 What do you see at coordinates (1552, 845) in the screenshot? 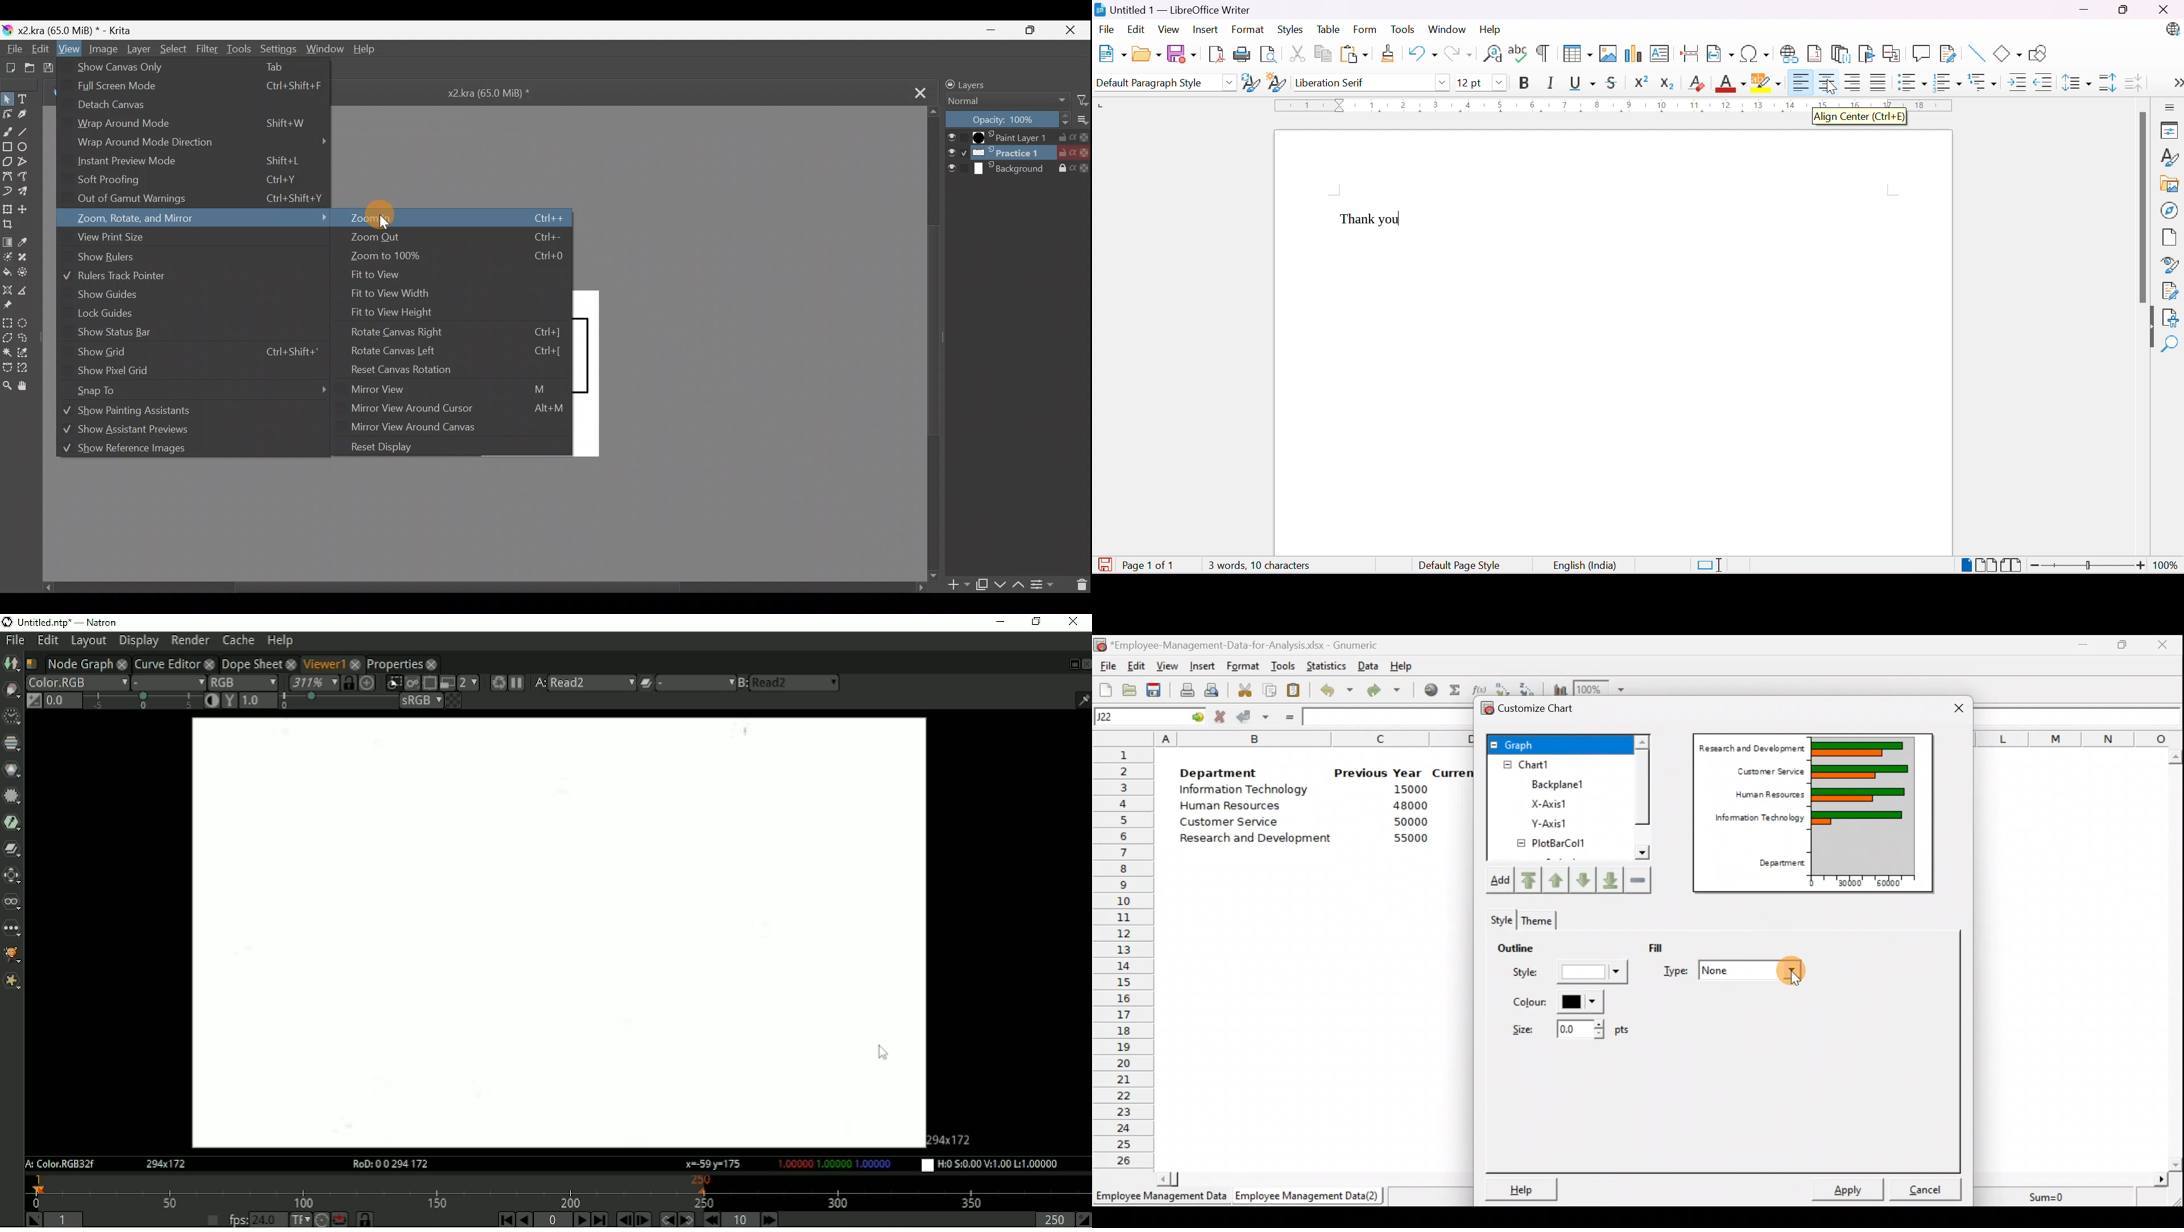
I see `PlotBarCol1` at bounding box center [1552, 845].